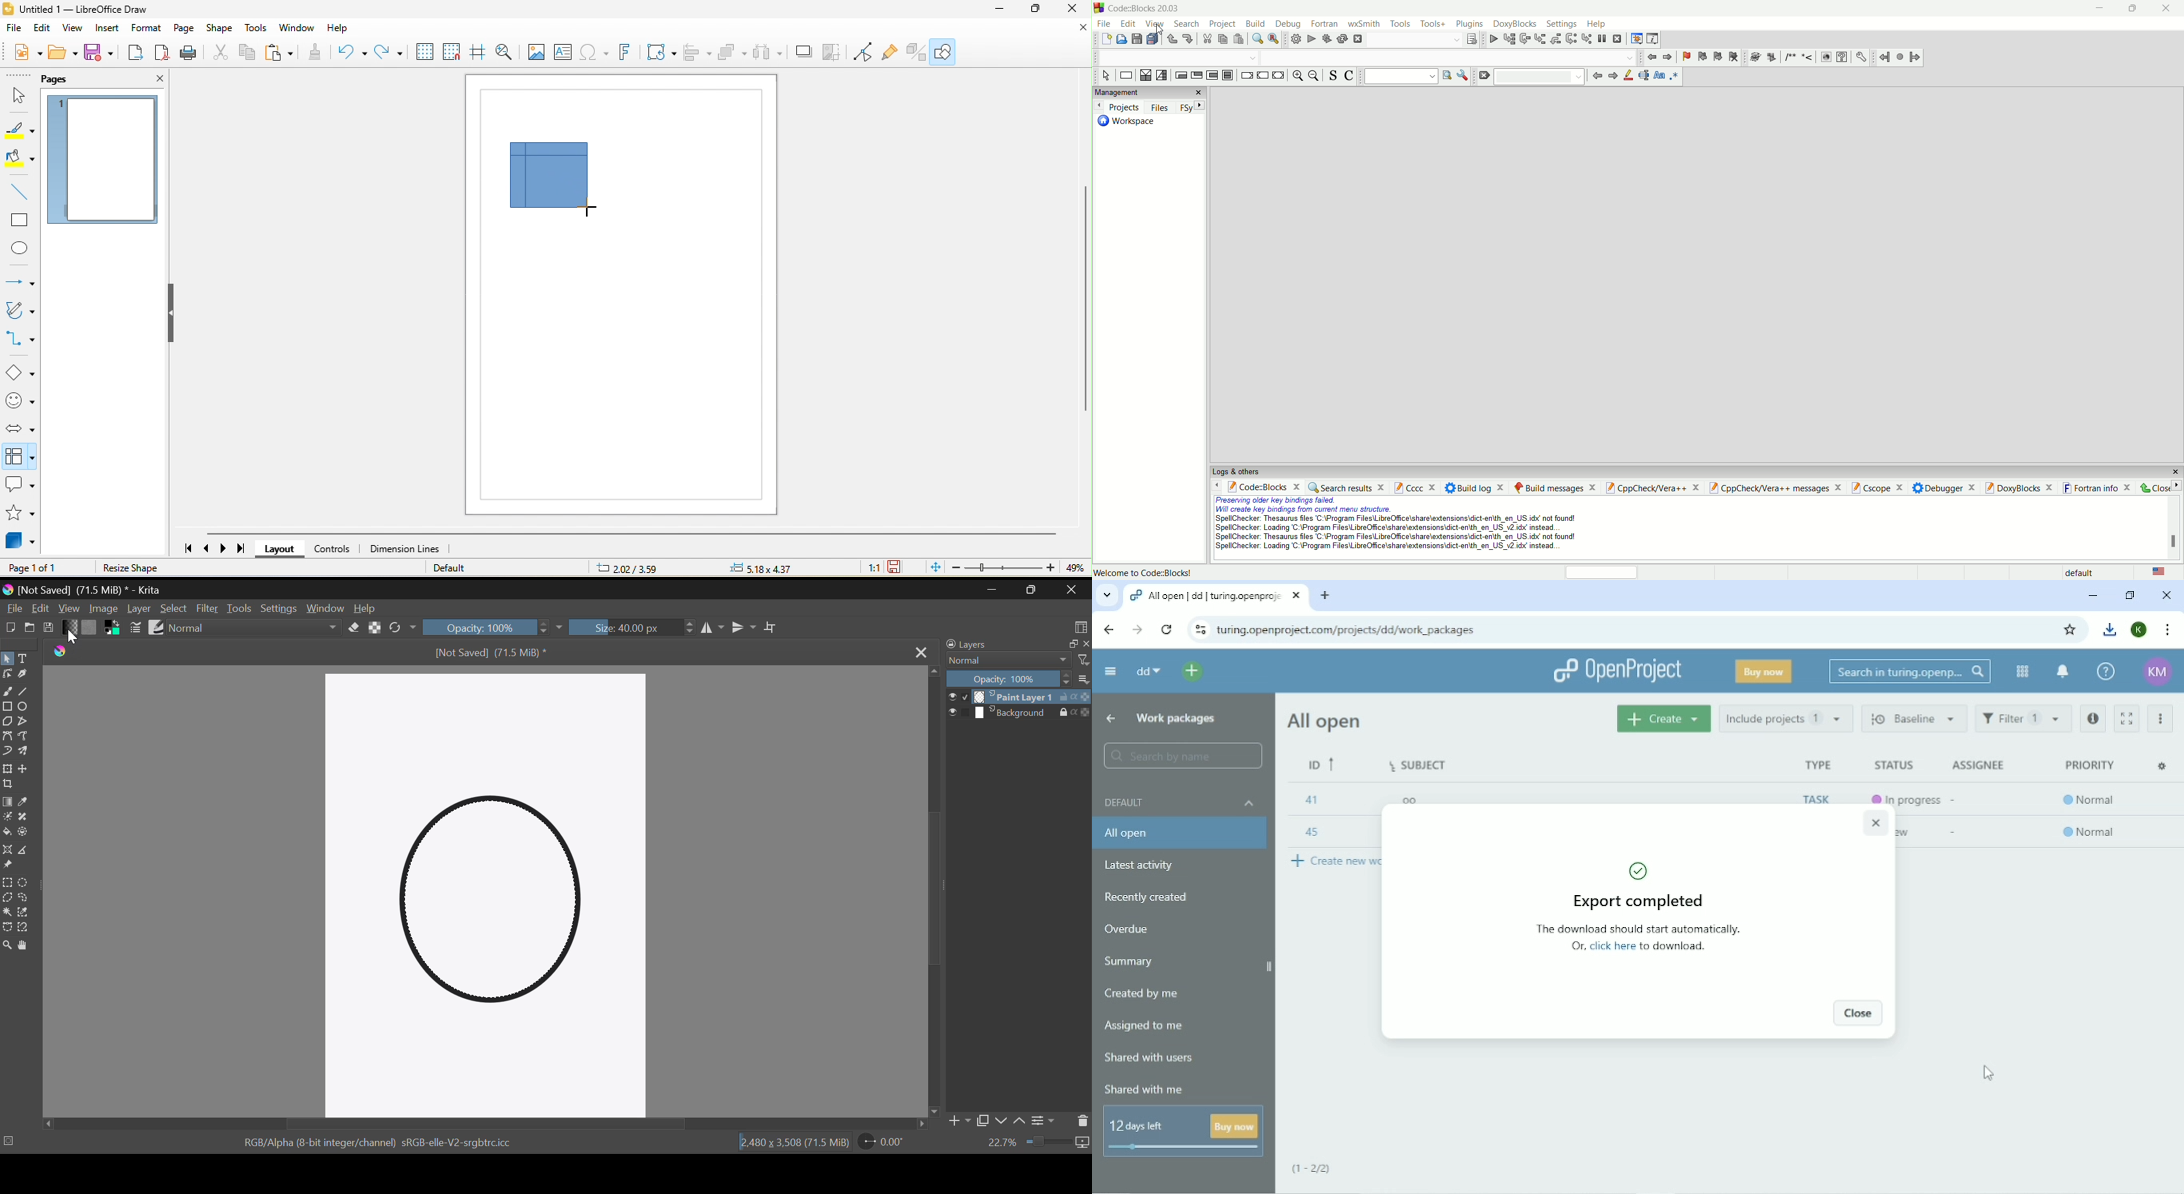  What do you see at coordinates (1078, 568) in the screenshot?
I see `49%` at bounding box center [1078, 568].